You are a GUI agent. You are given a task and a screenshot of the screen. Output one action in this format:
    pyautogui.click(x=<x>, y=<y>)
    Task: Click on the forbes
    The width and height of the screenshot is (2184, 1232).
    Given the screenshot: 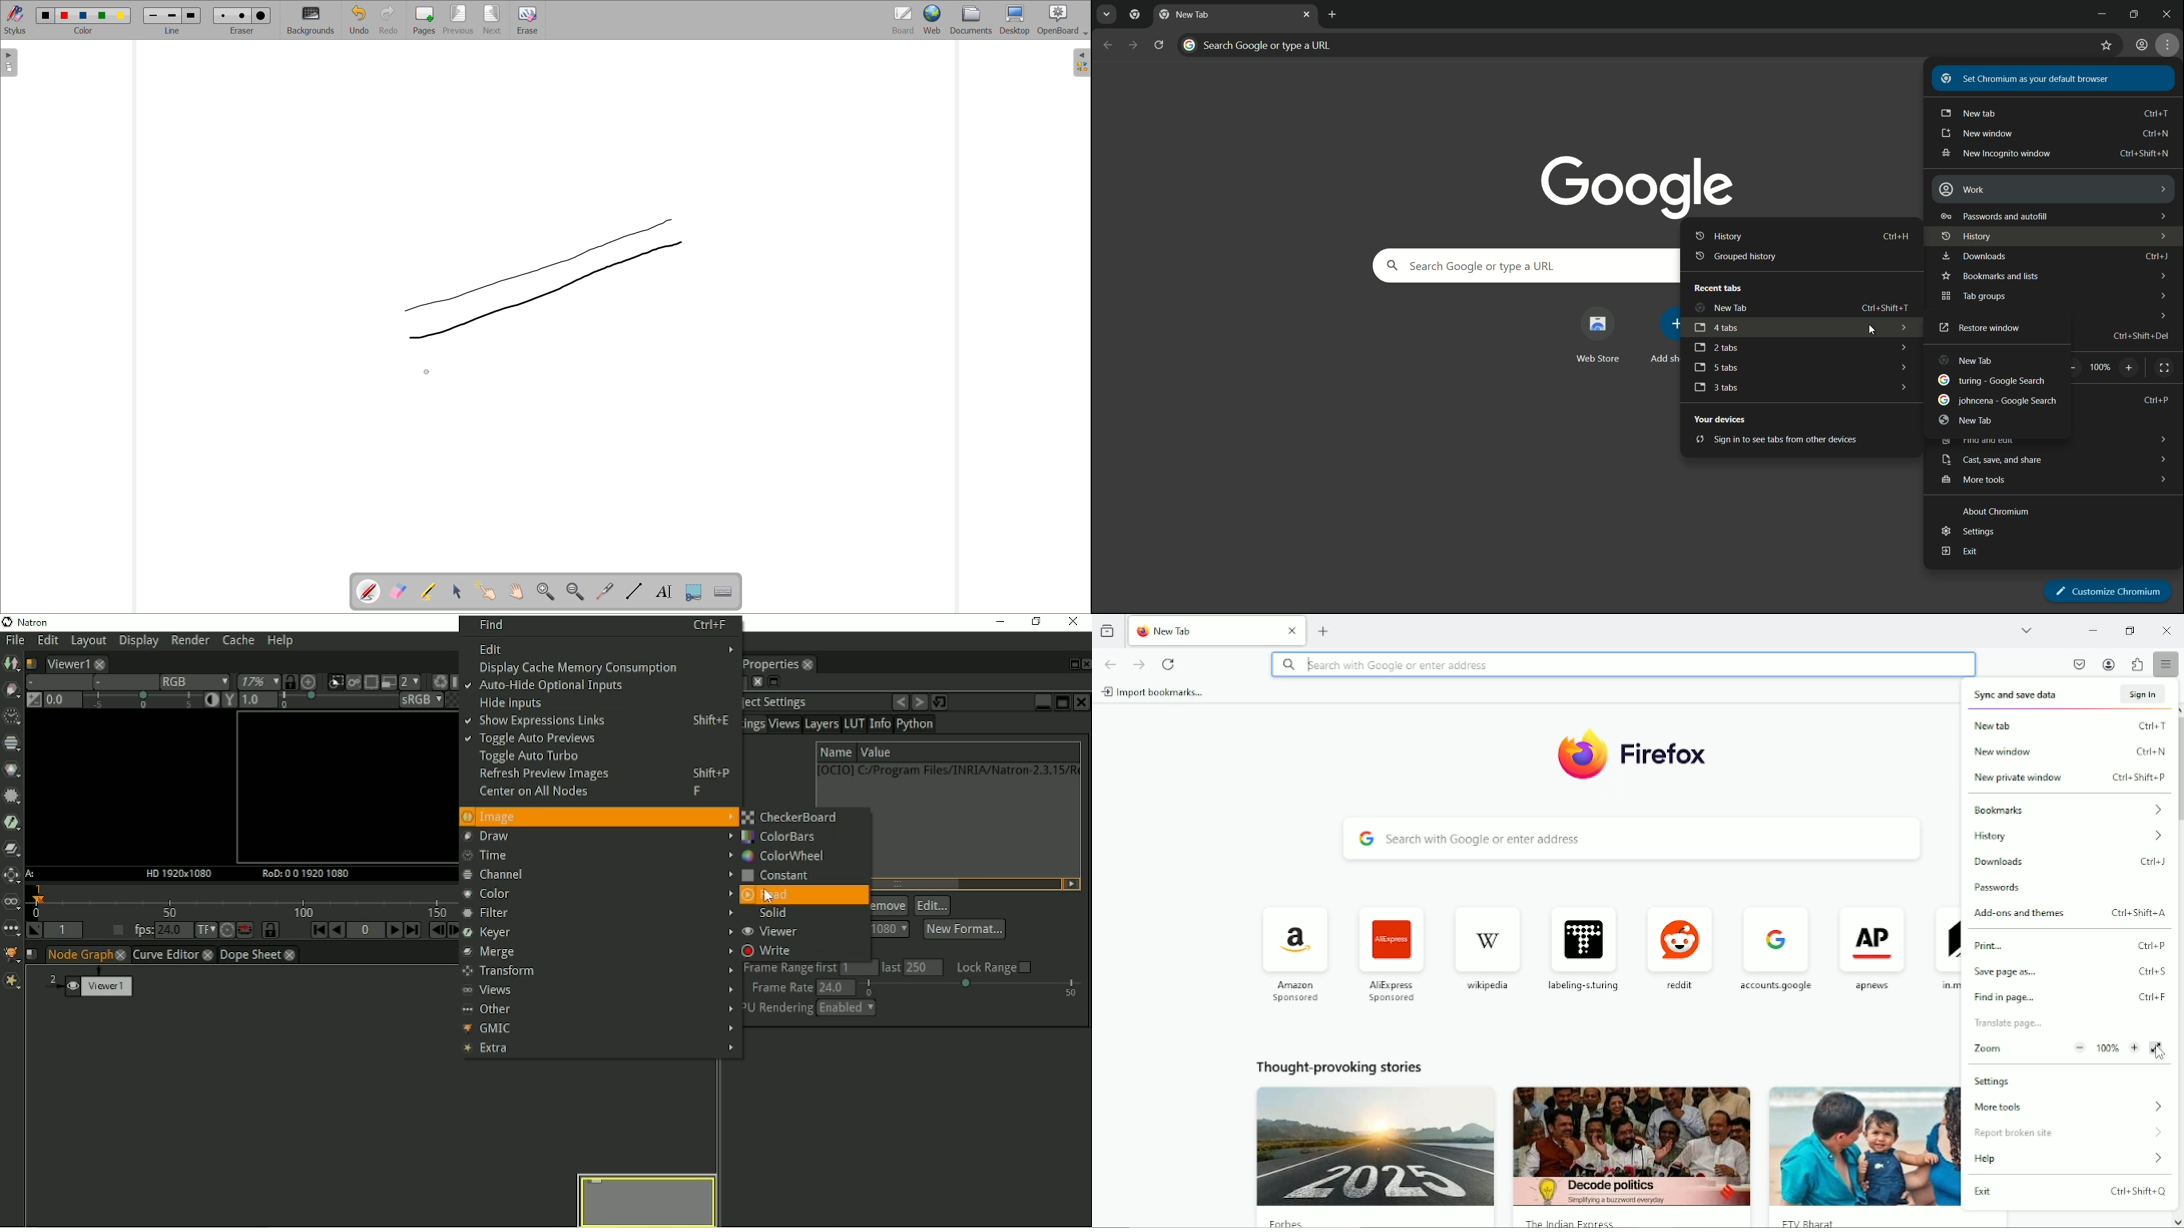 What is the action you would take?
    pyautogui.click(x=1295, y=1222)
    